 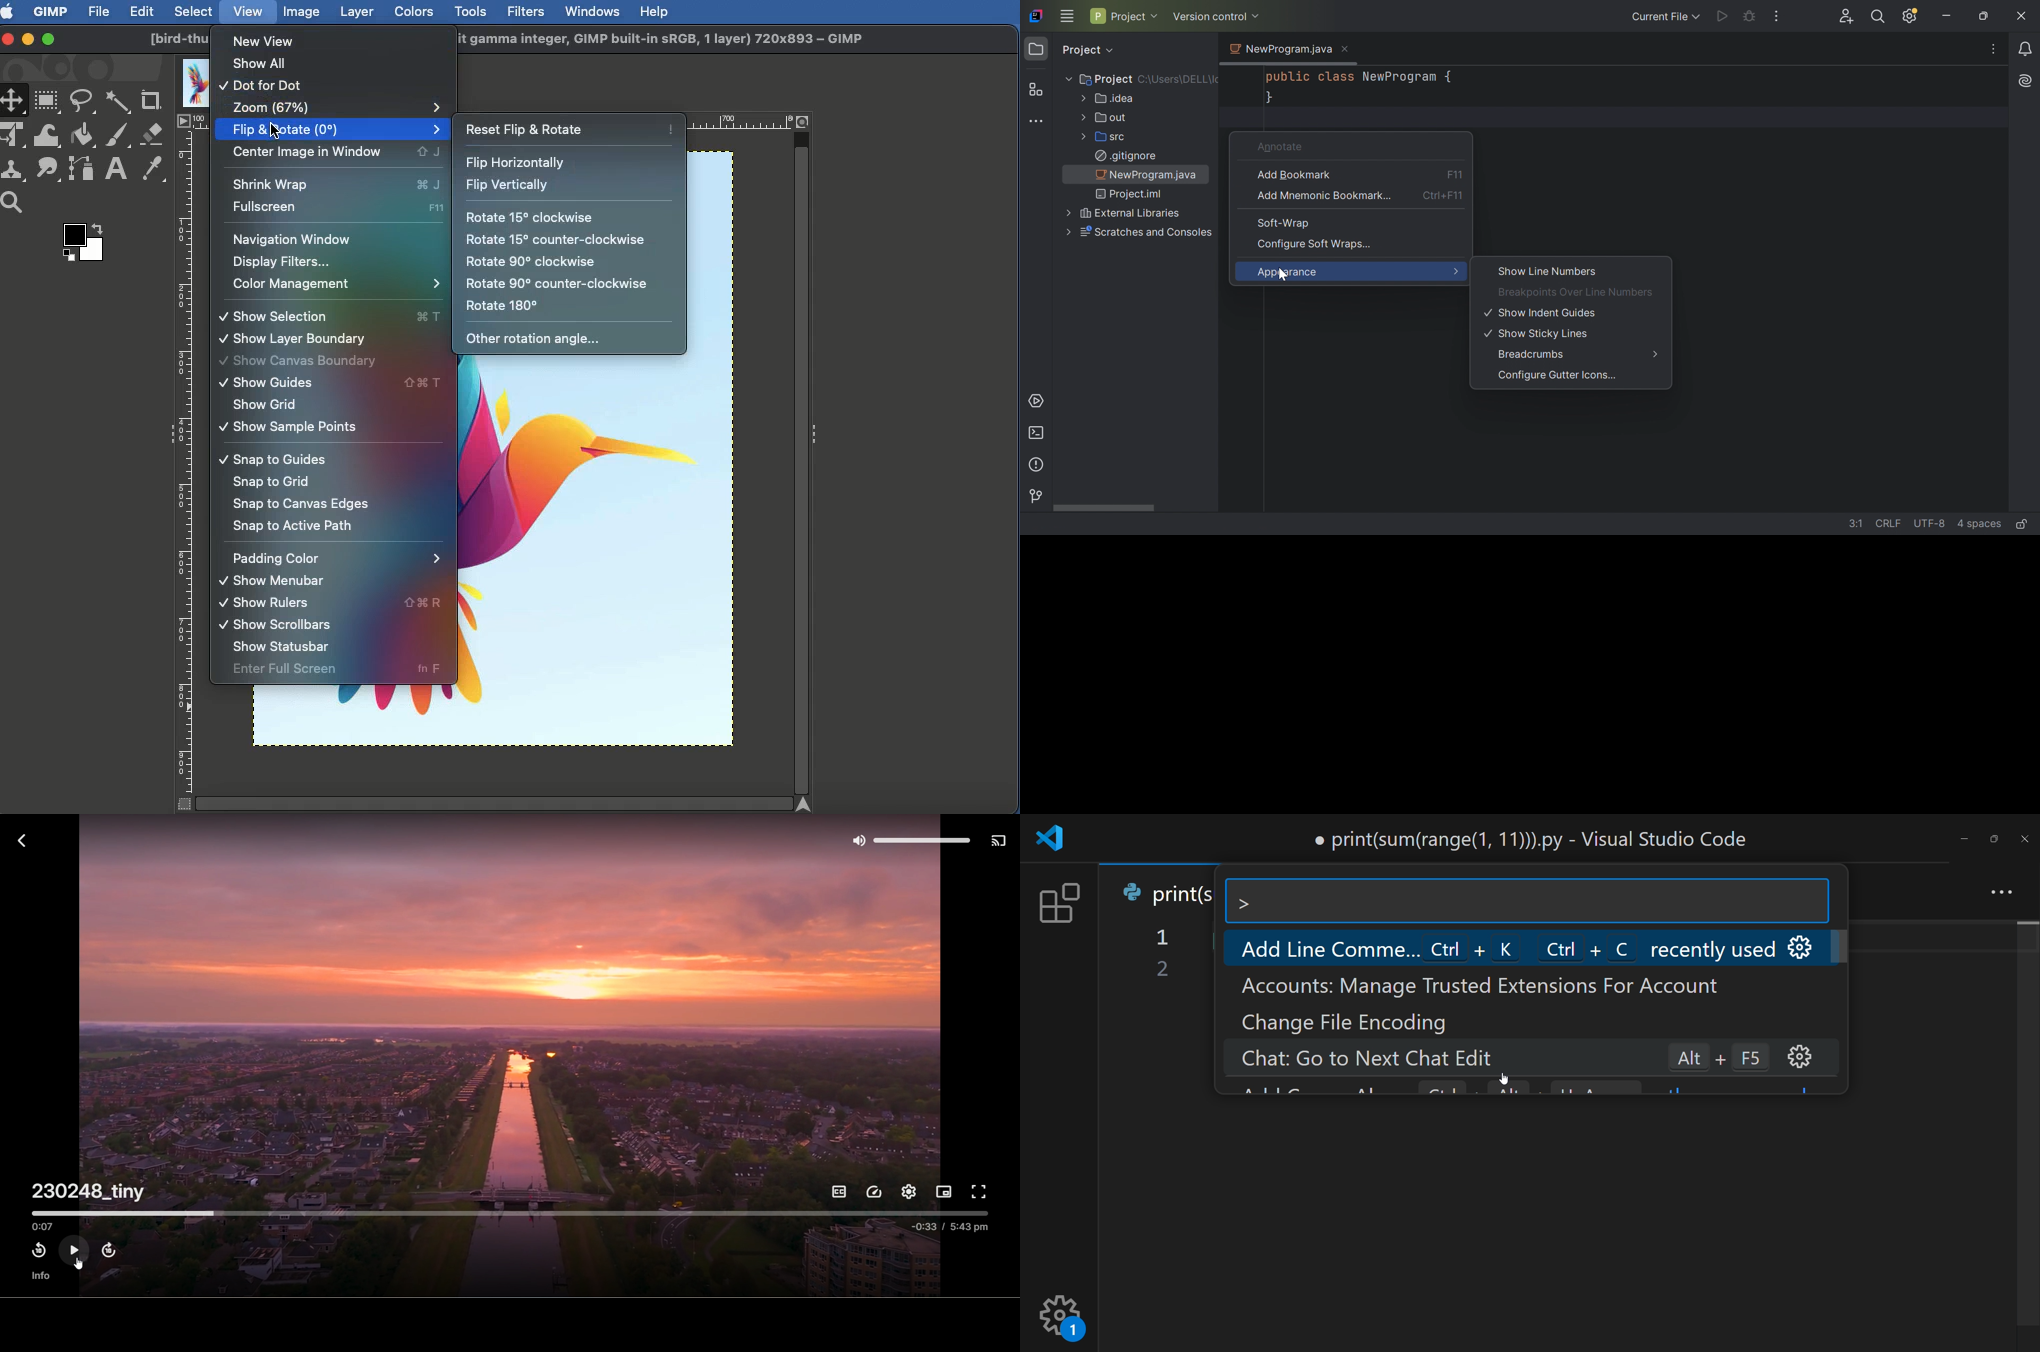 I want to click on Smudge tool, so click(x=45, y=169).